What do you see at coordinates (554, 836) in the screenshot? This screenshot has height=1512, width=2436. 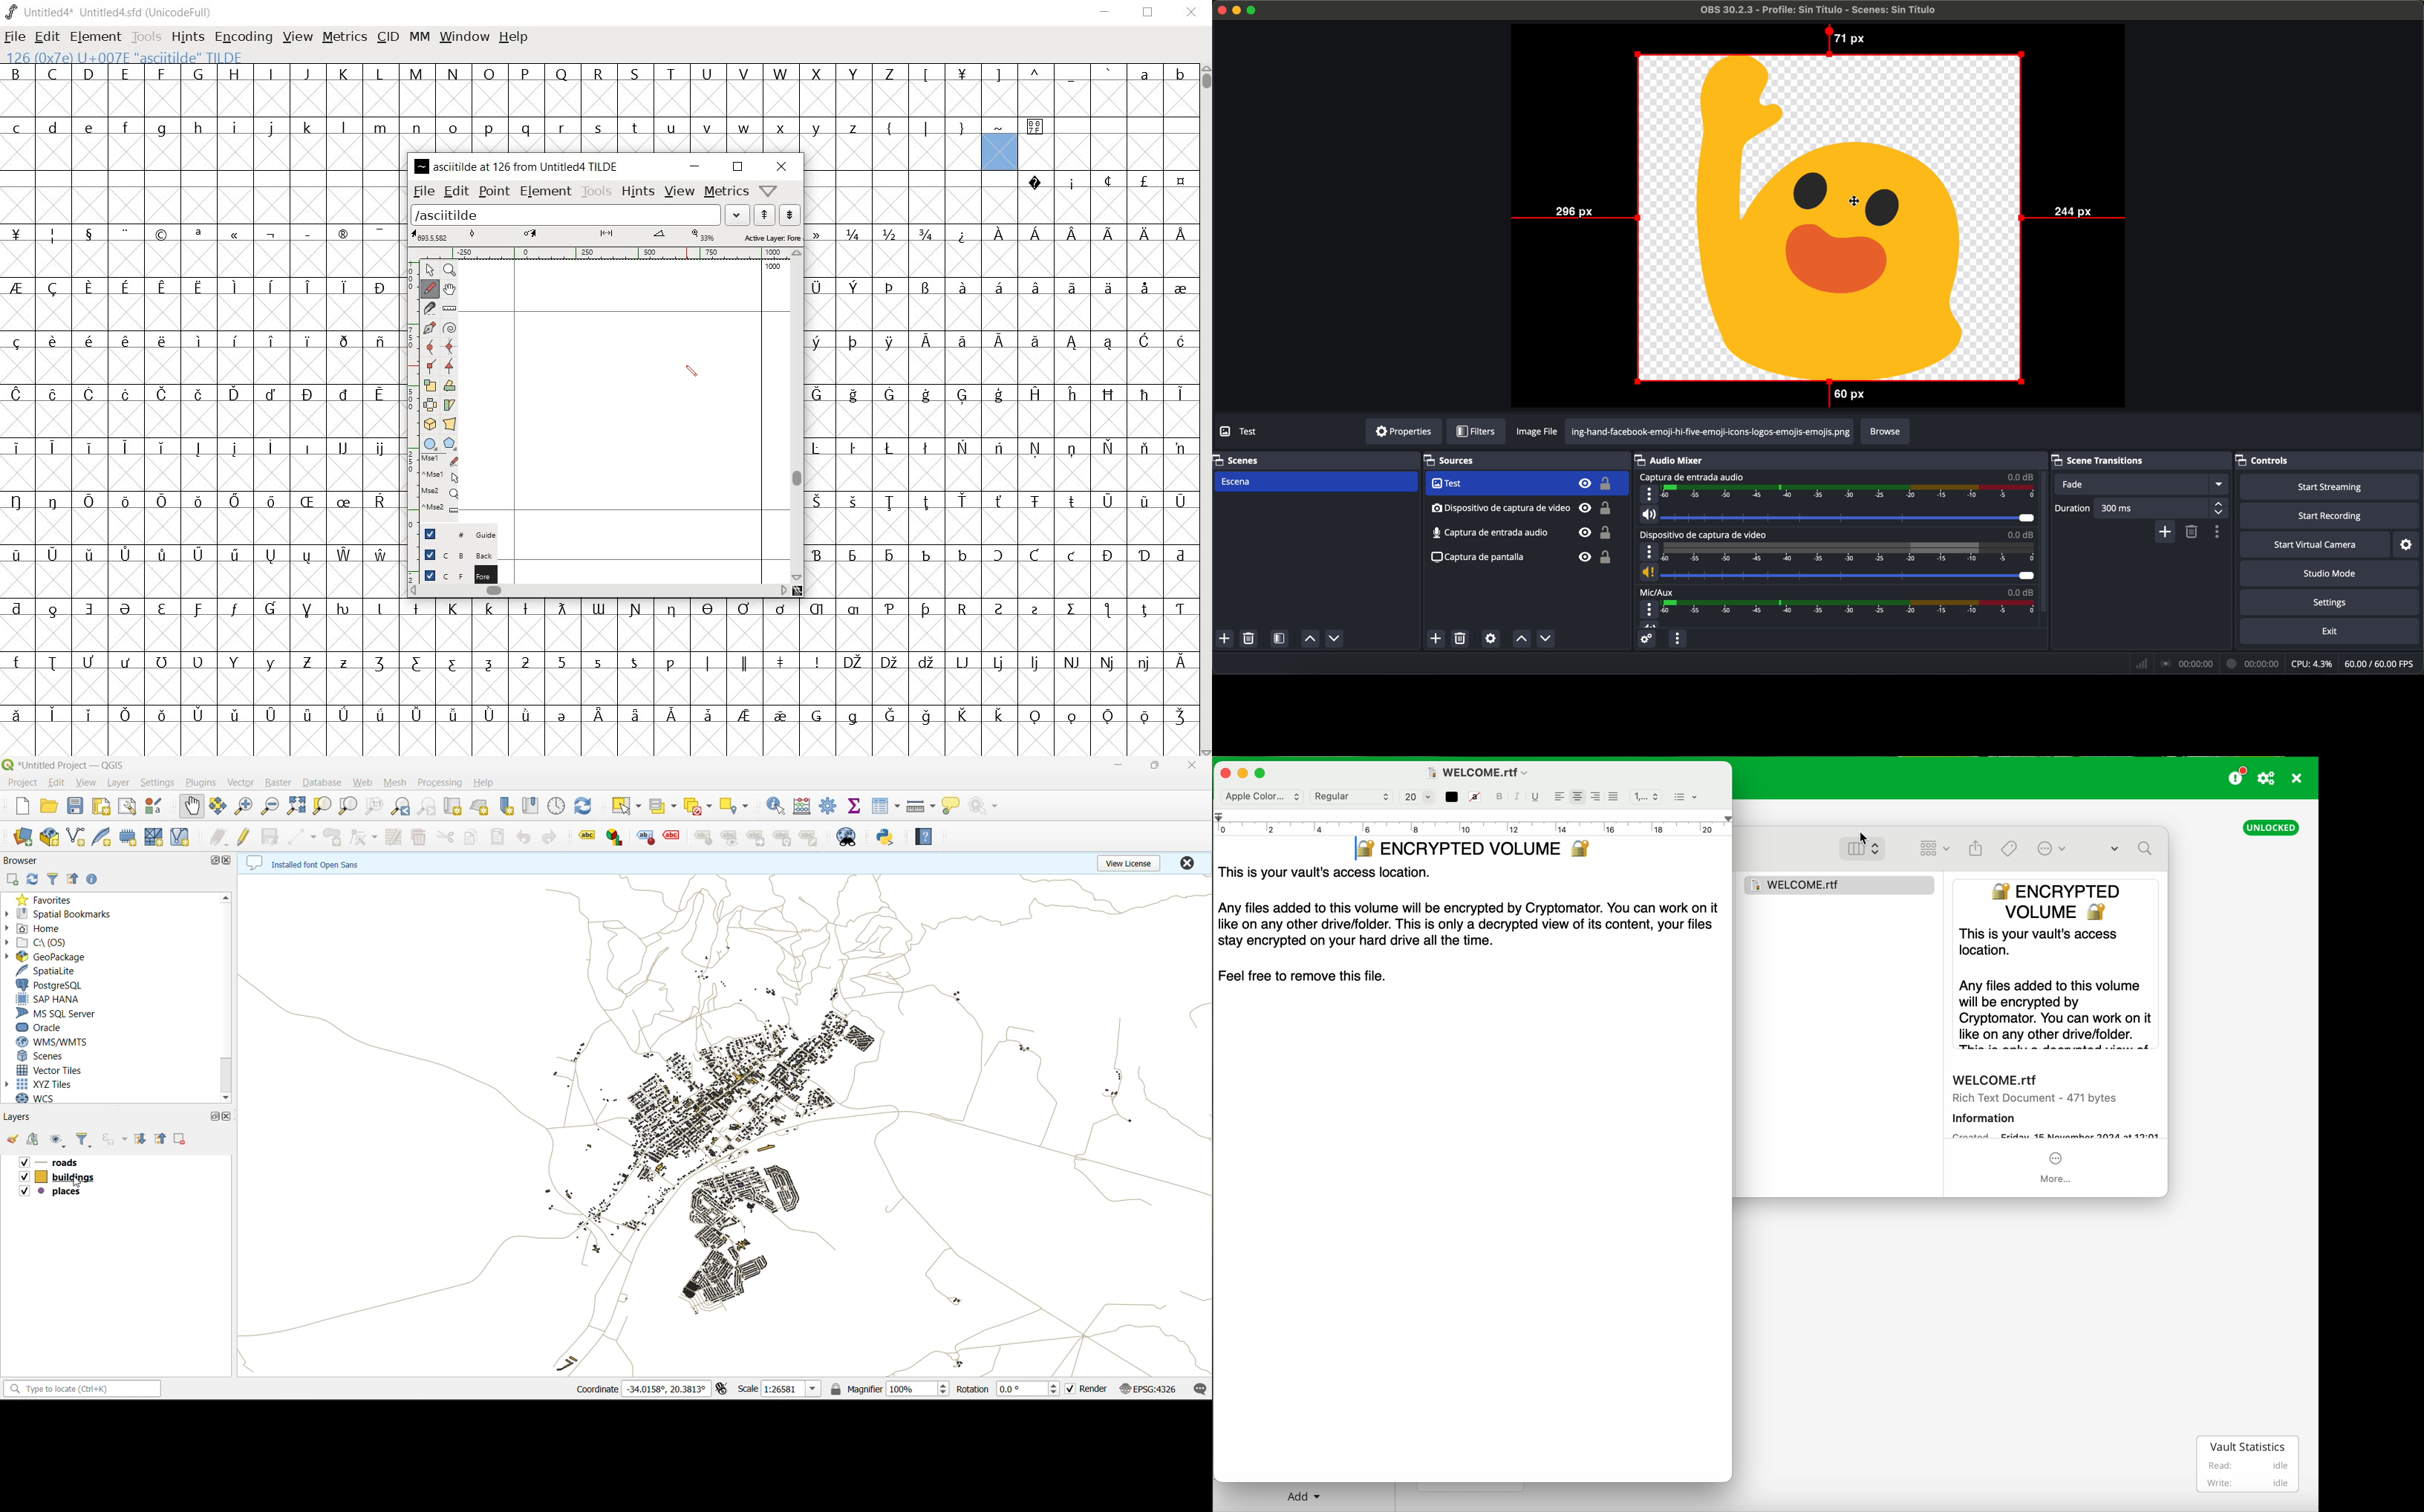 I see `redo` at bounding box center [554, 836].